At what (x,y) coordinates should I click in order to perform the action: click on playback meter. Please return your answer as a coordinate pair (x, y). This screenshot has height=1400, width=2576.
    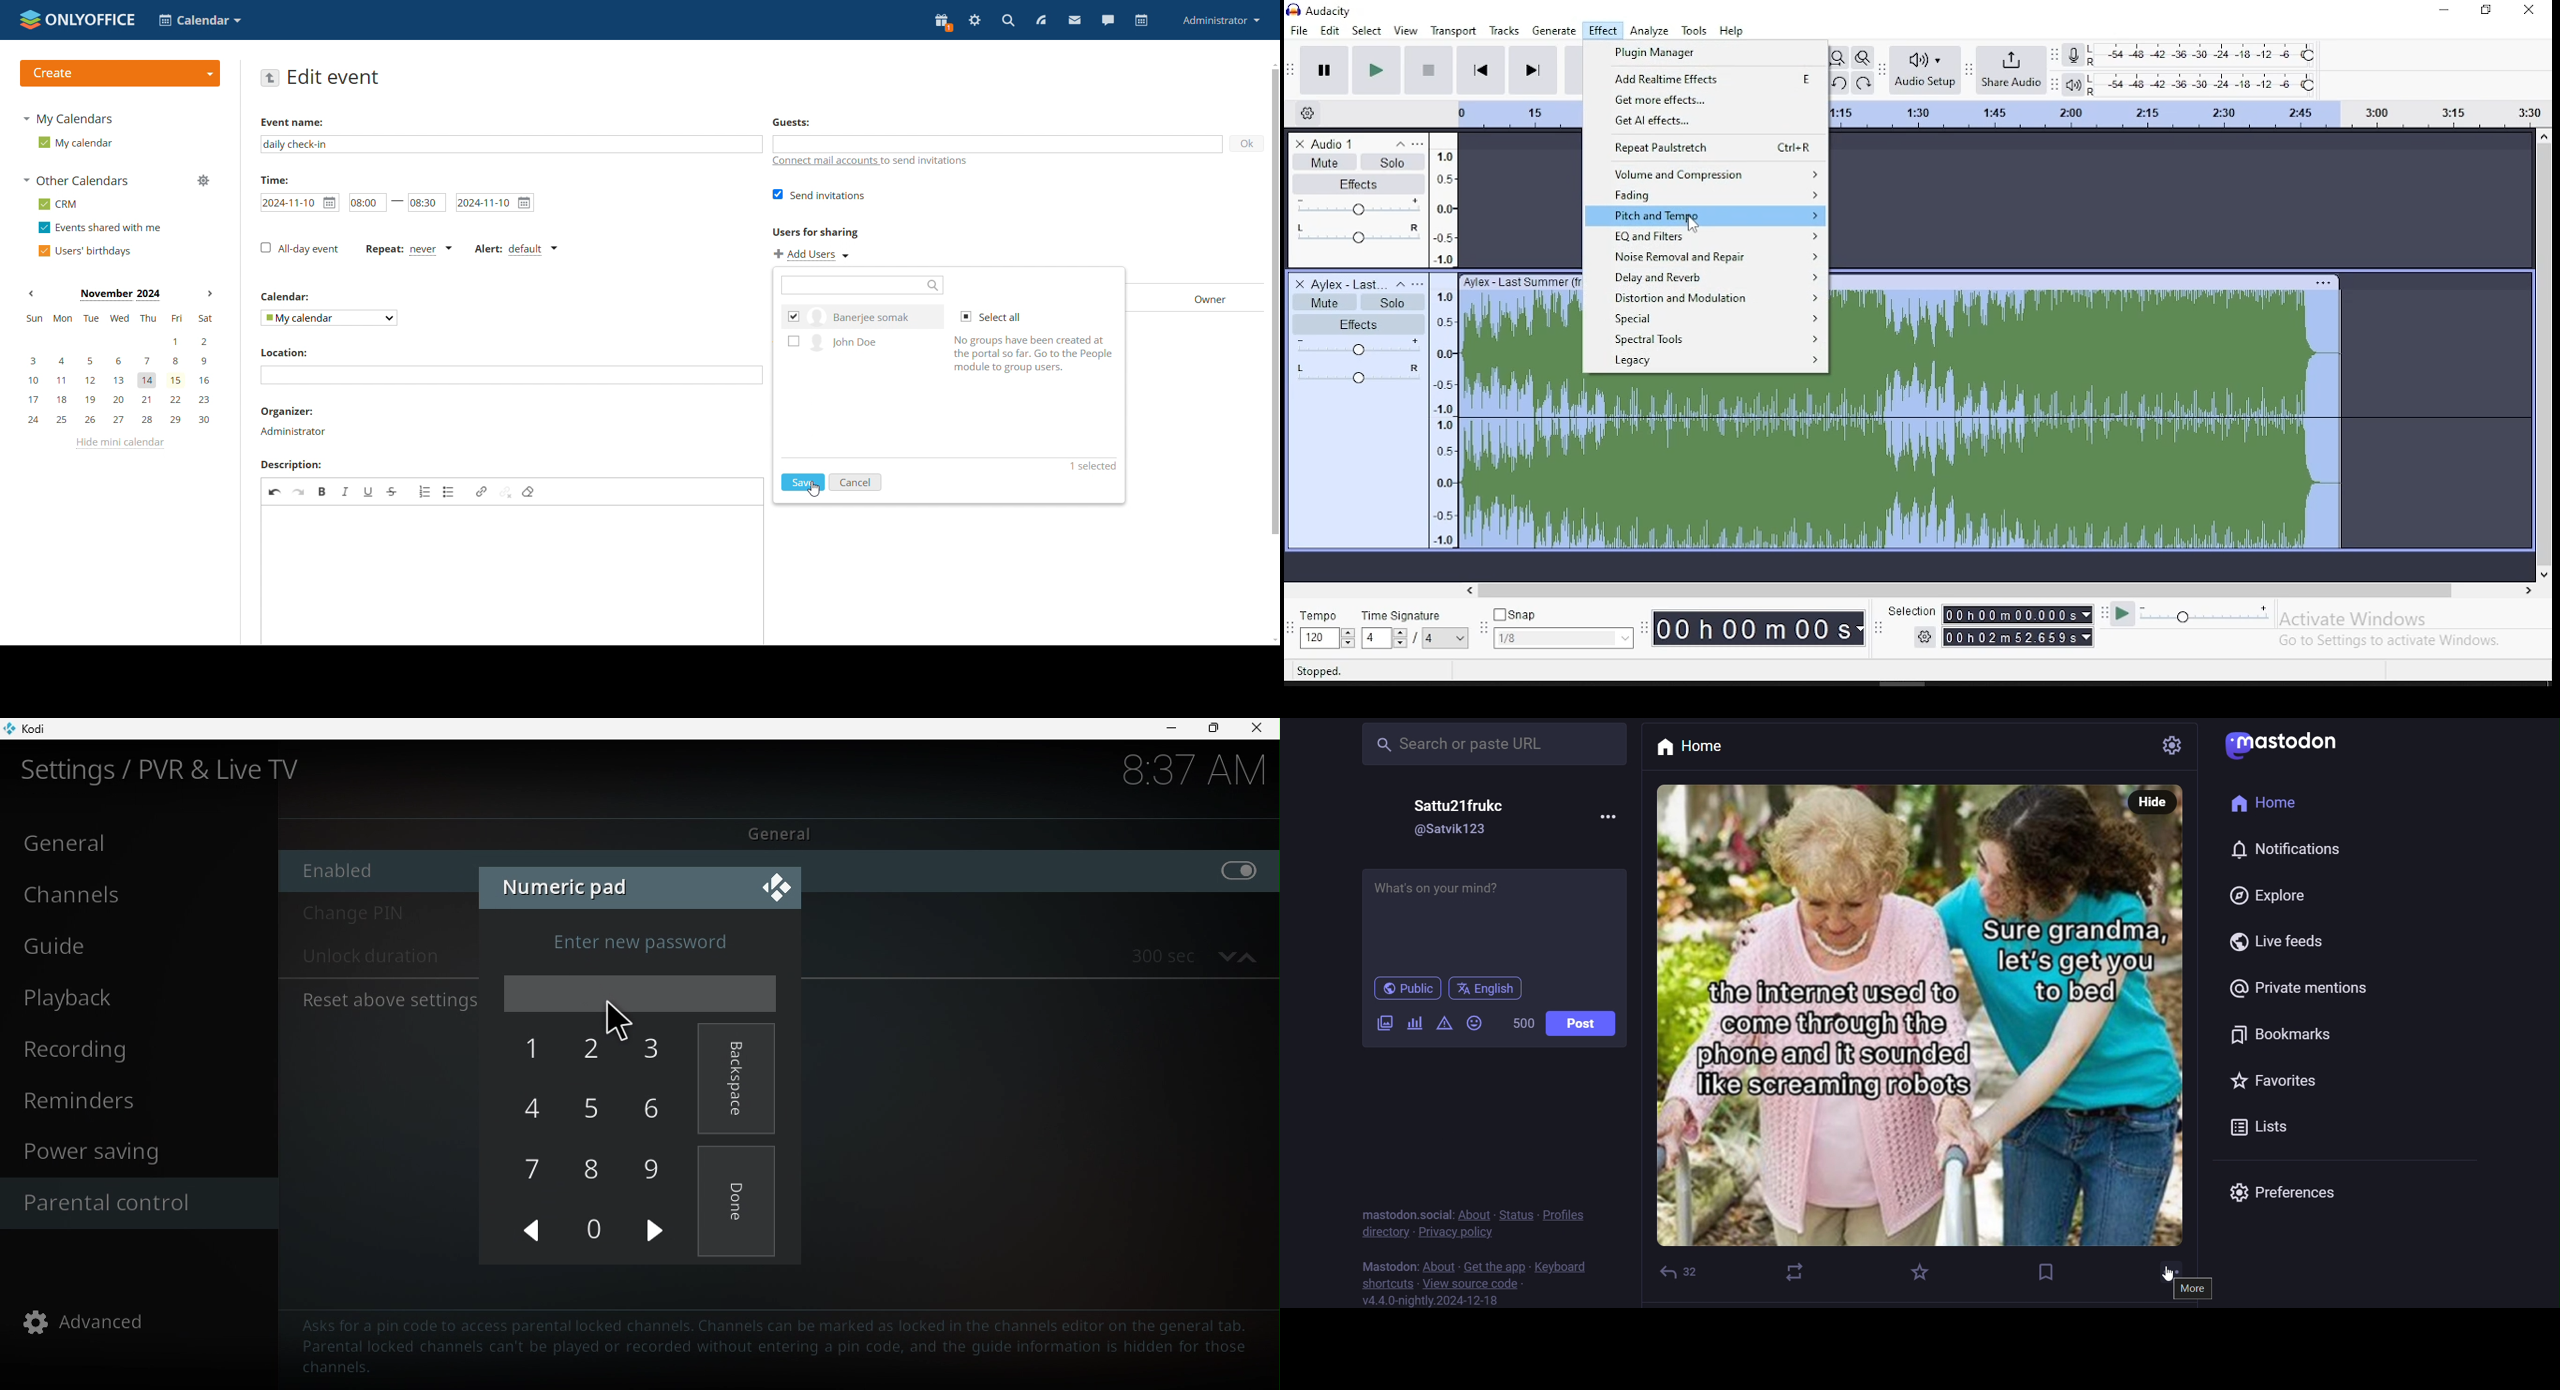
    Looking at the image, I should click on (2072, 84).